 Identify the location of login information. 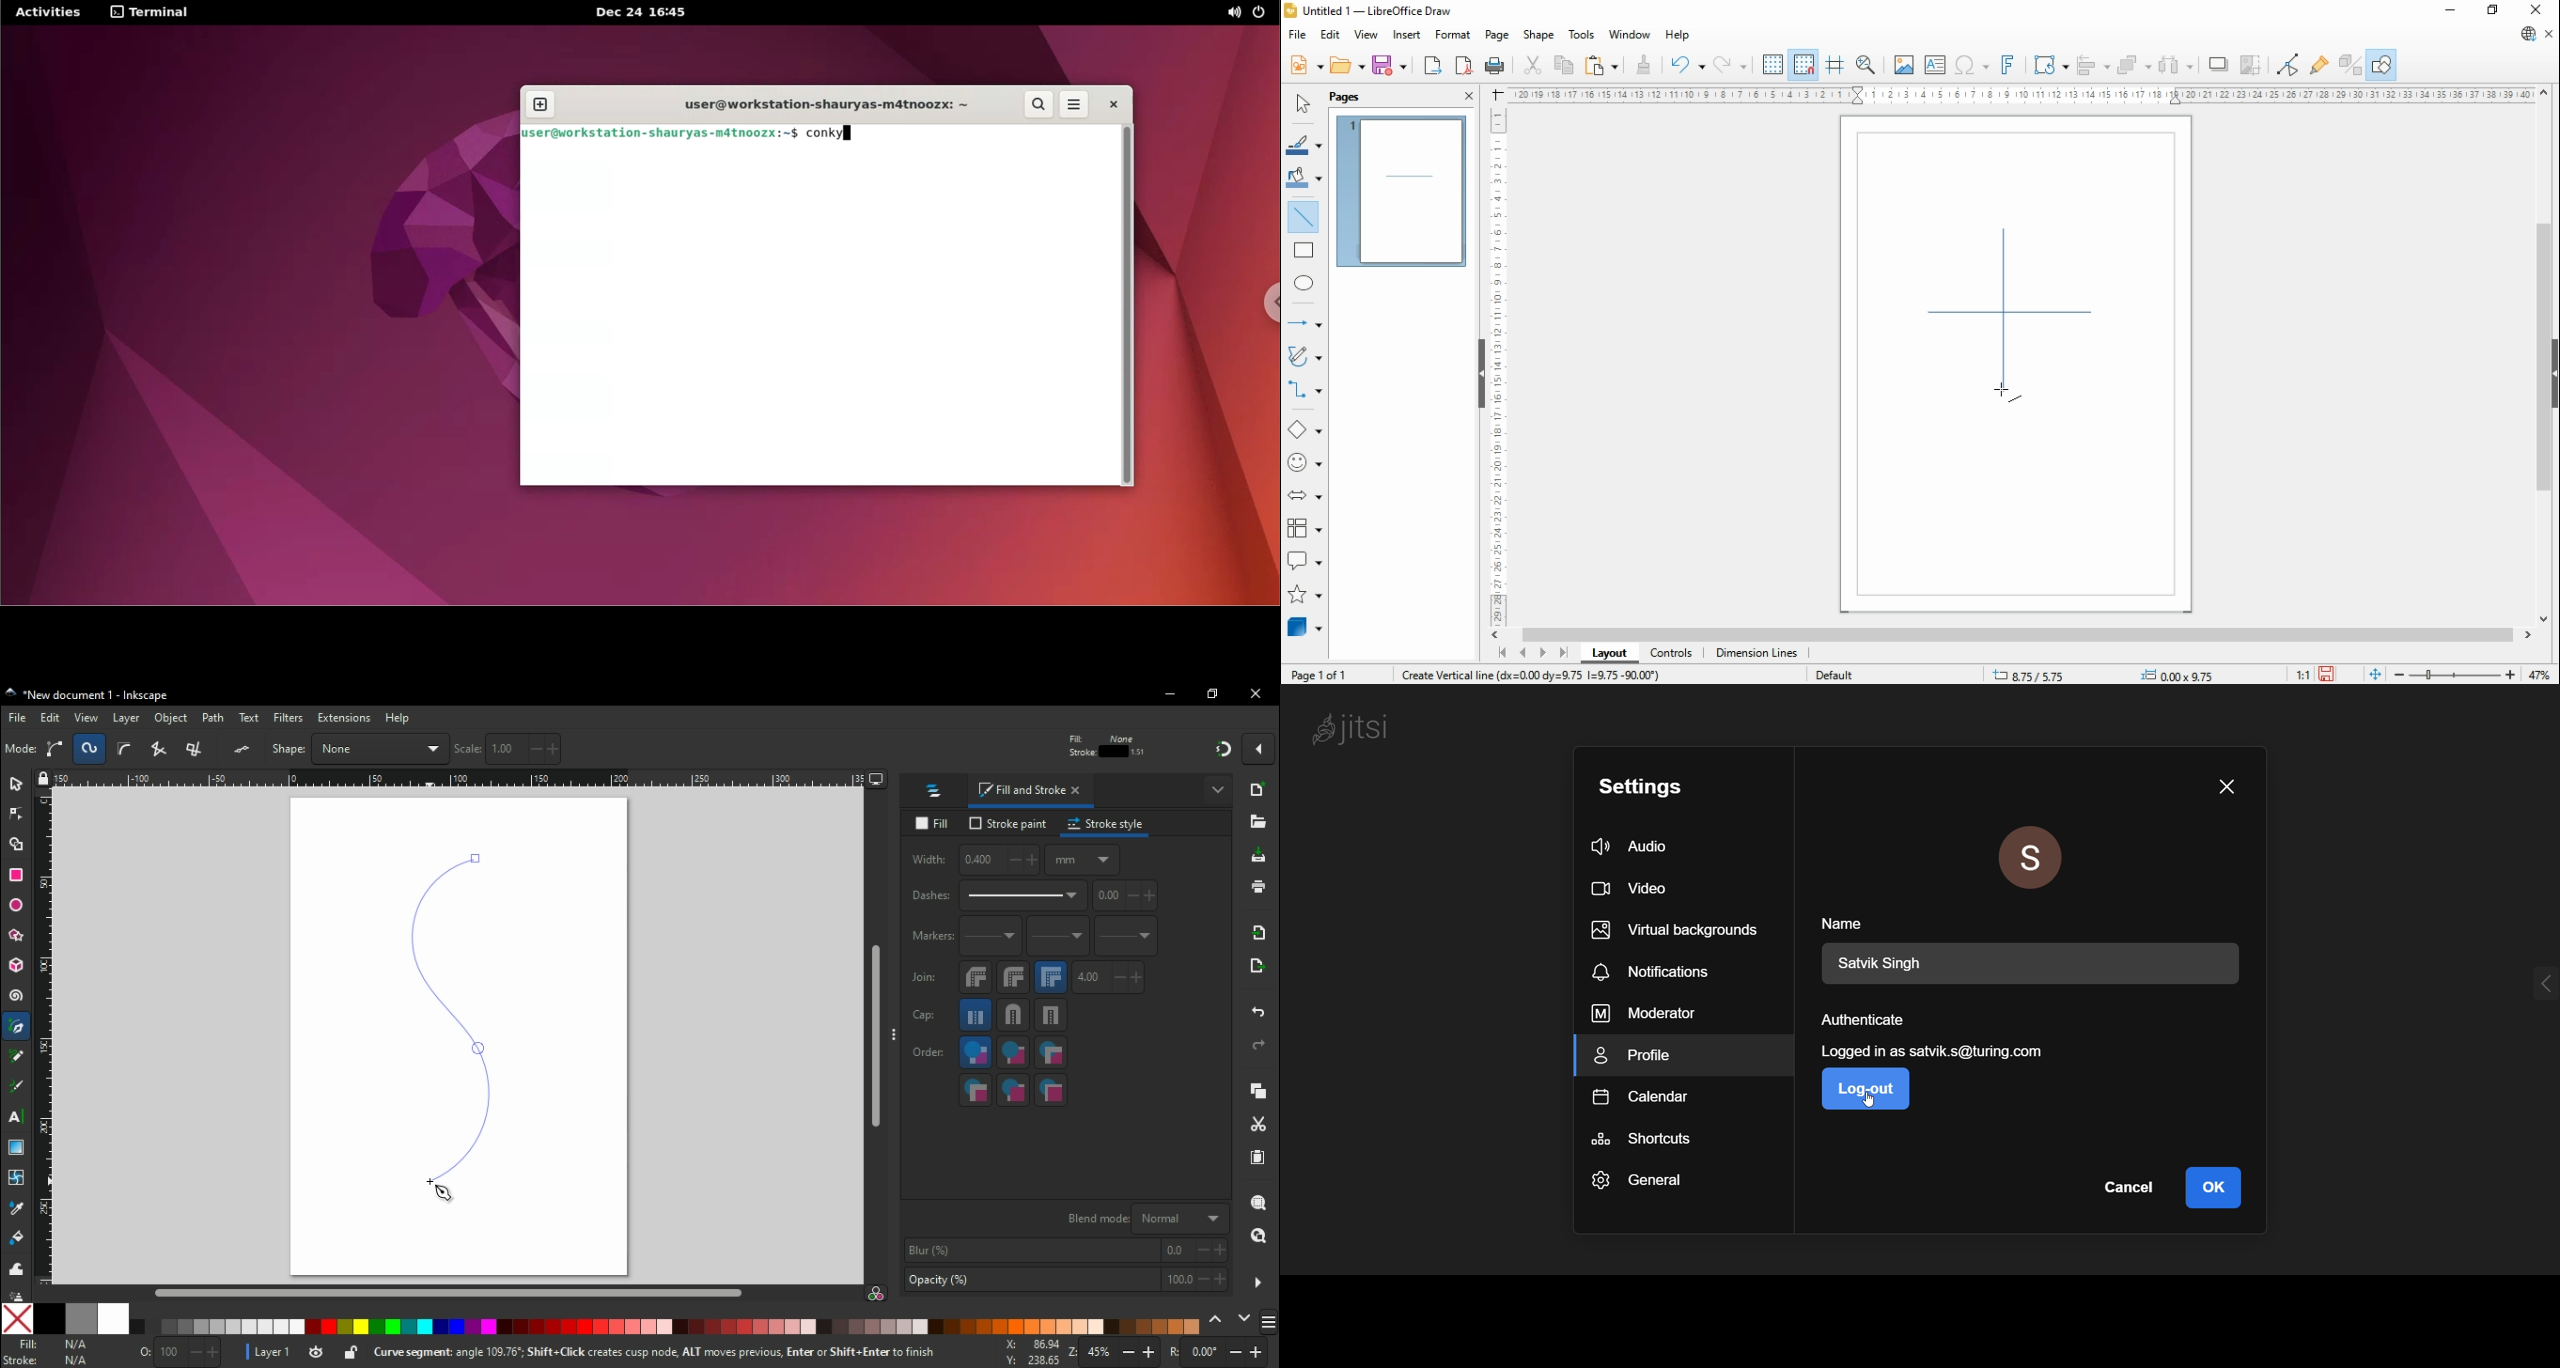
(1939, 1055).